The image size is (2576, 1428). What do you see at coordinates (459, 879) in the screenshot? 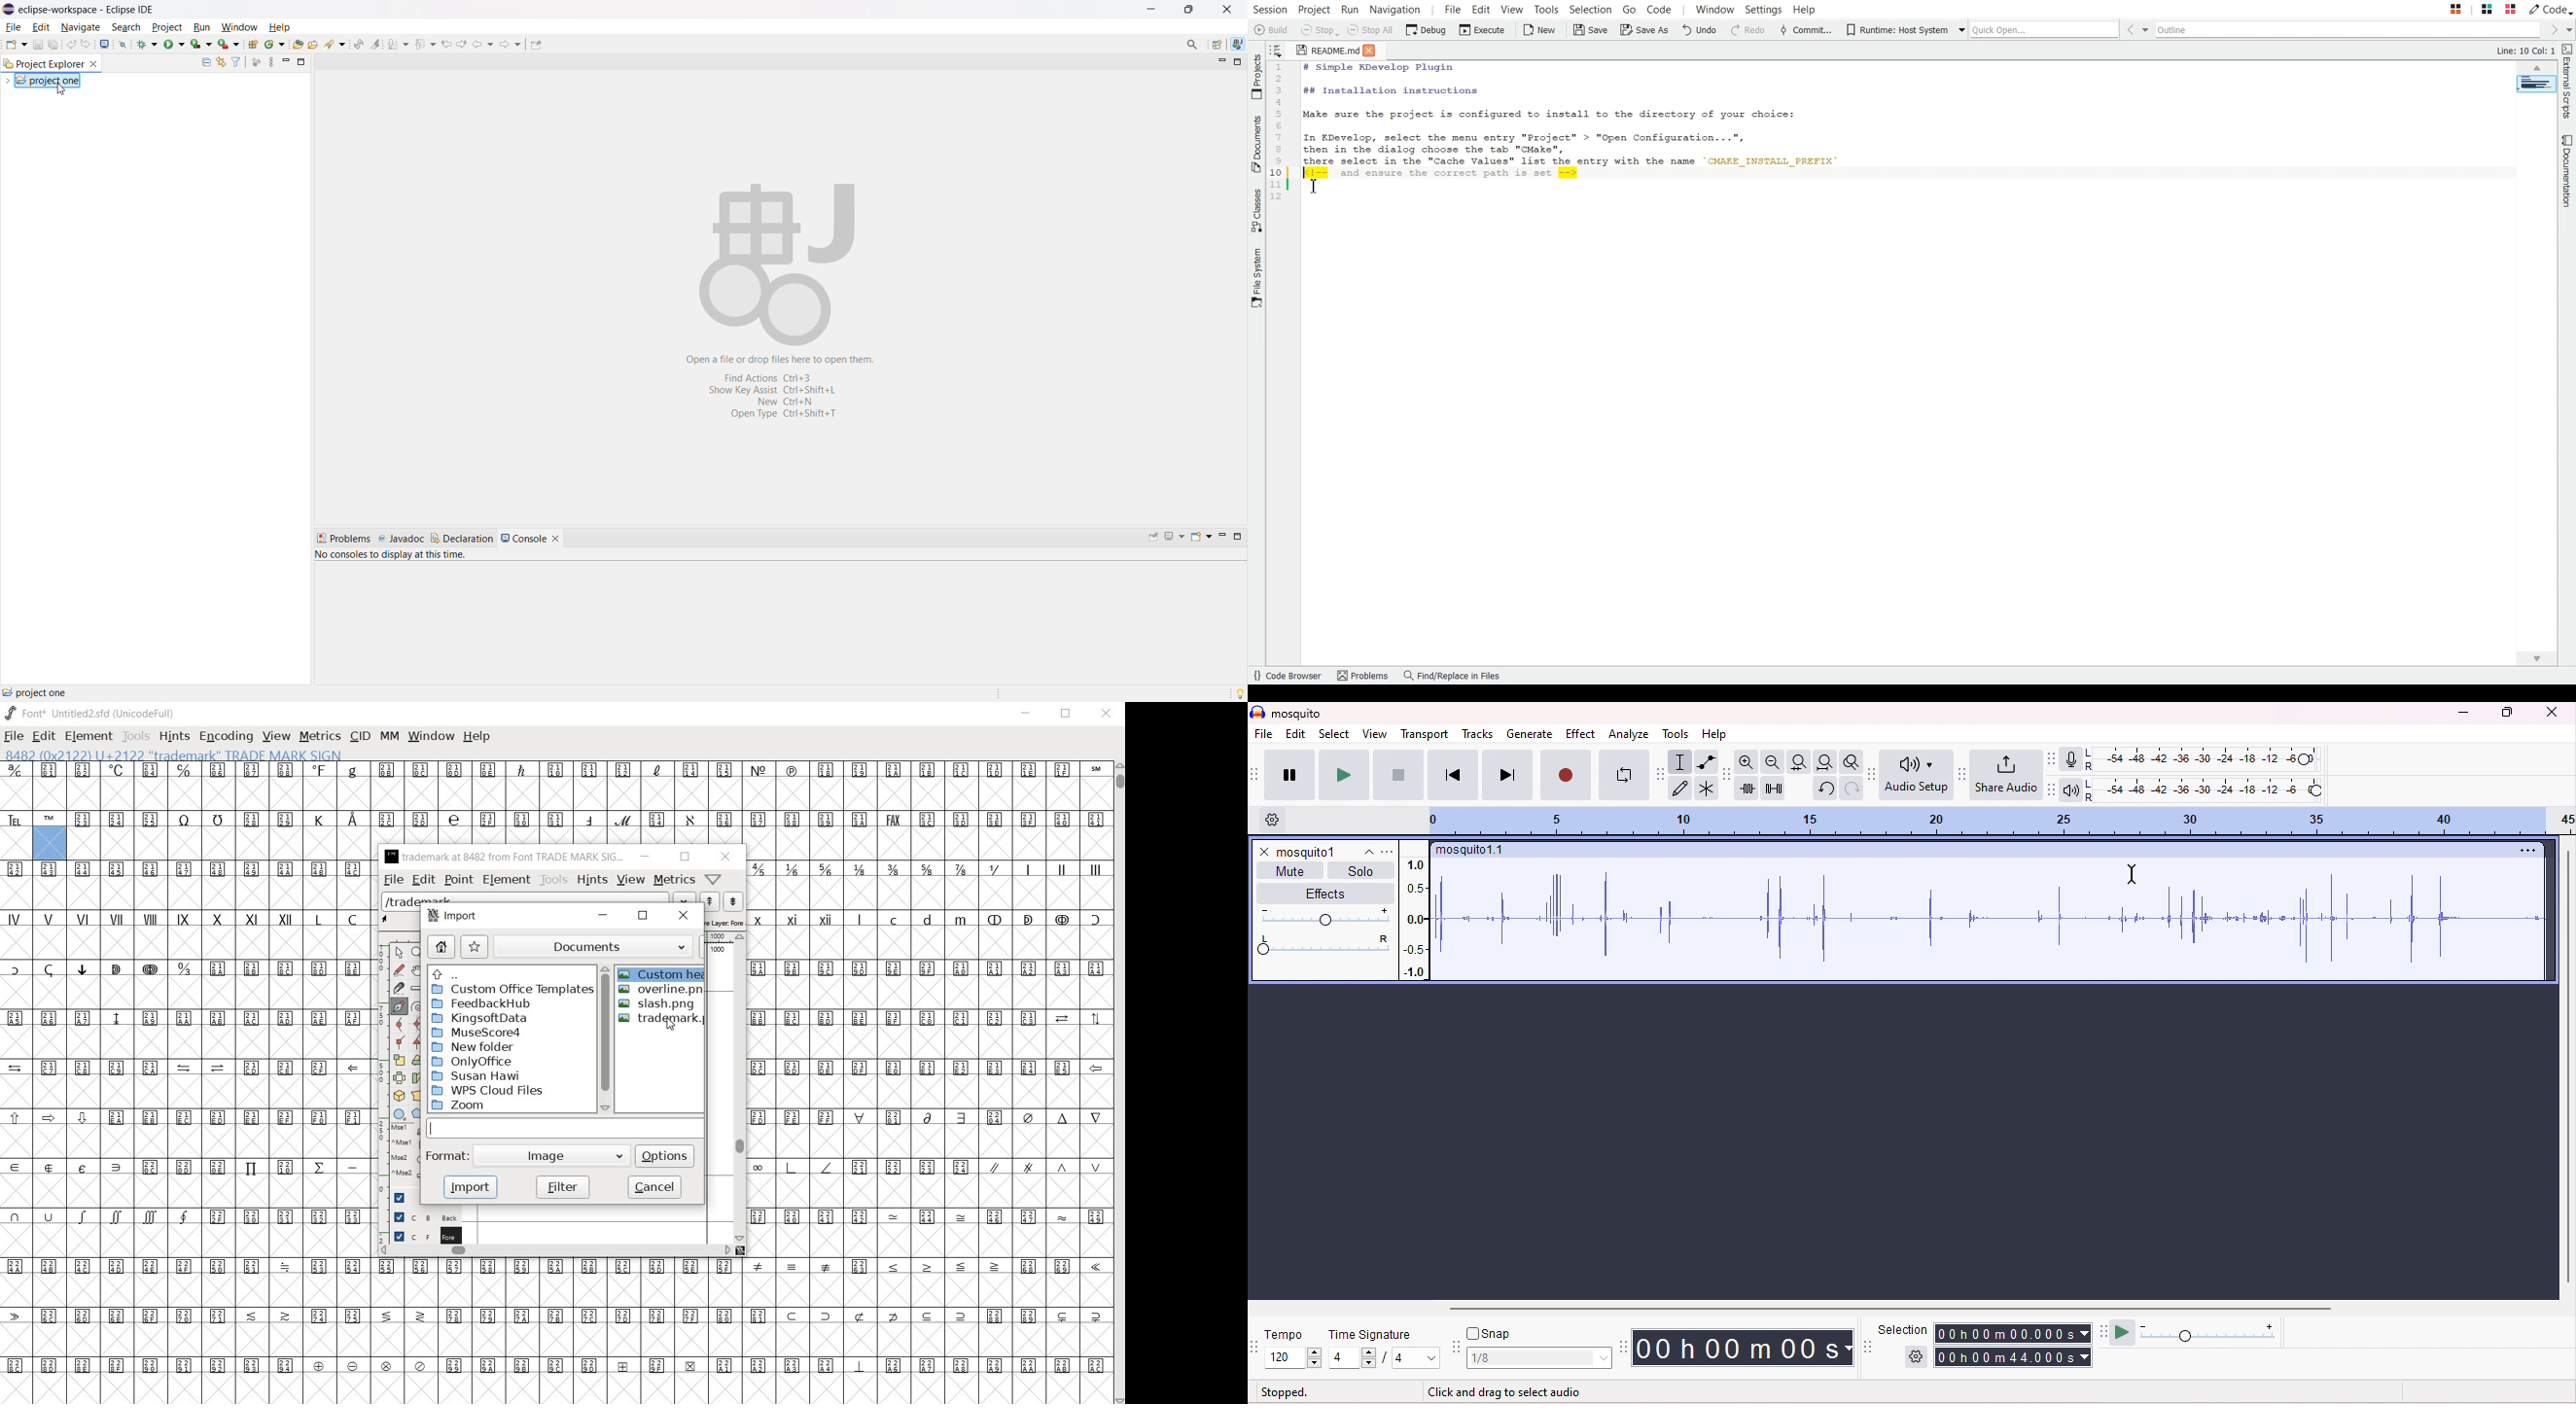
I see `point` at bounding box center [459, 879].